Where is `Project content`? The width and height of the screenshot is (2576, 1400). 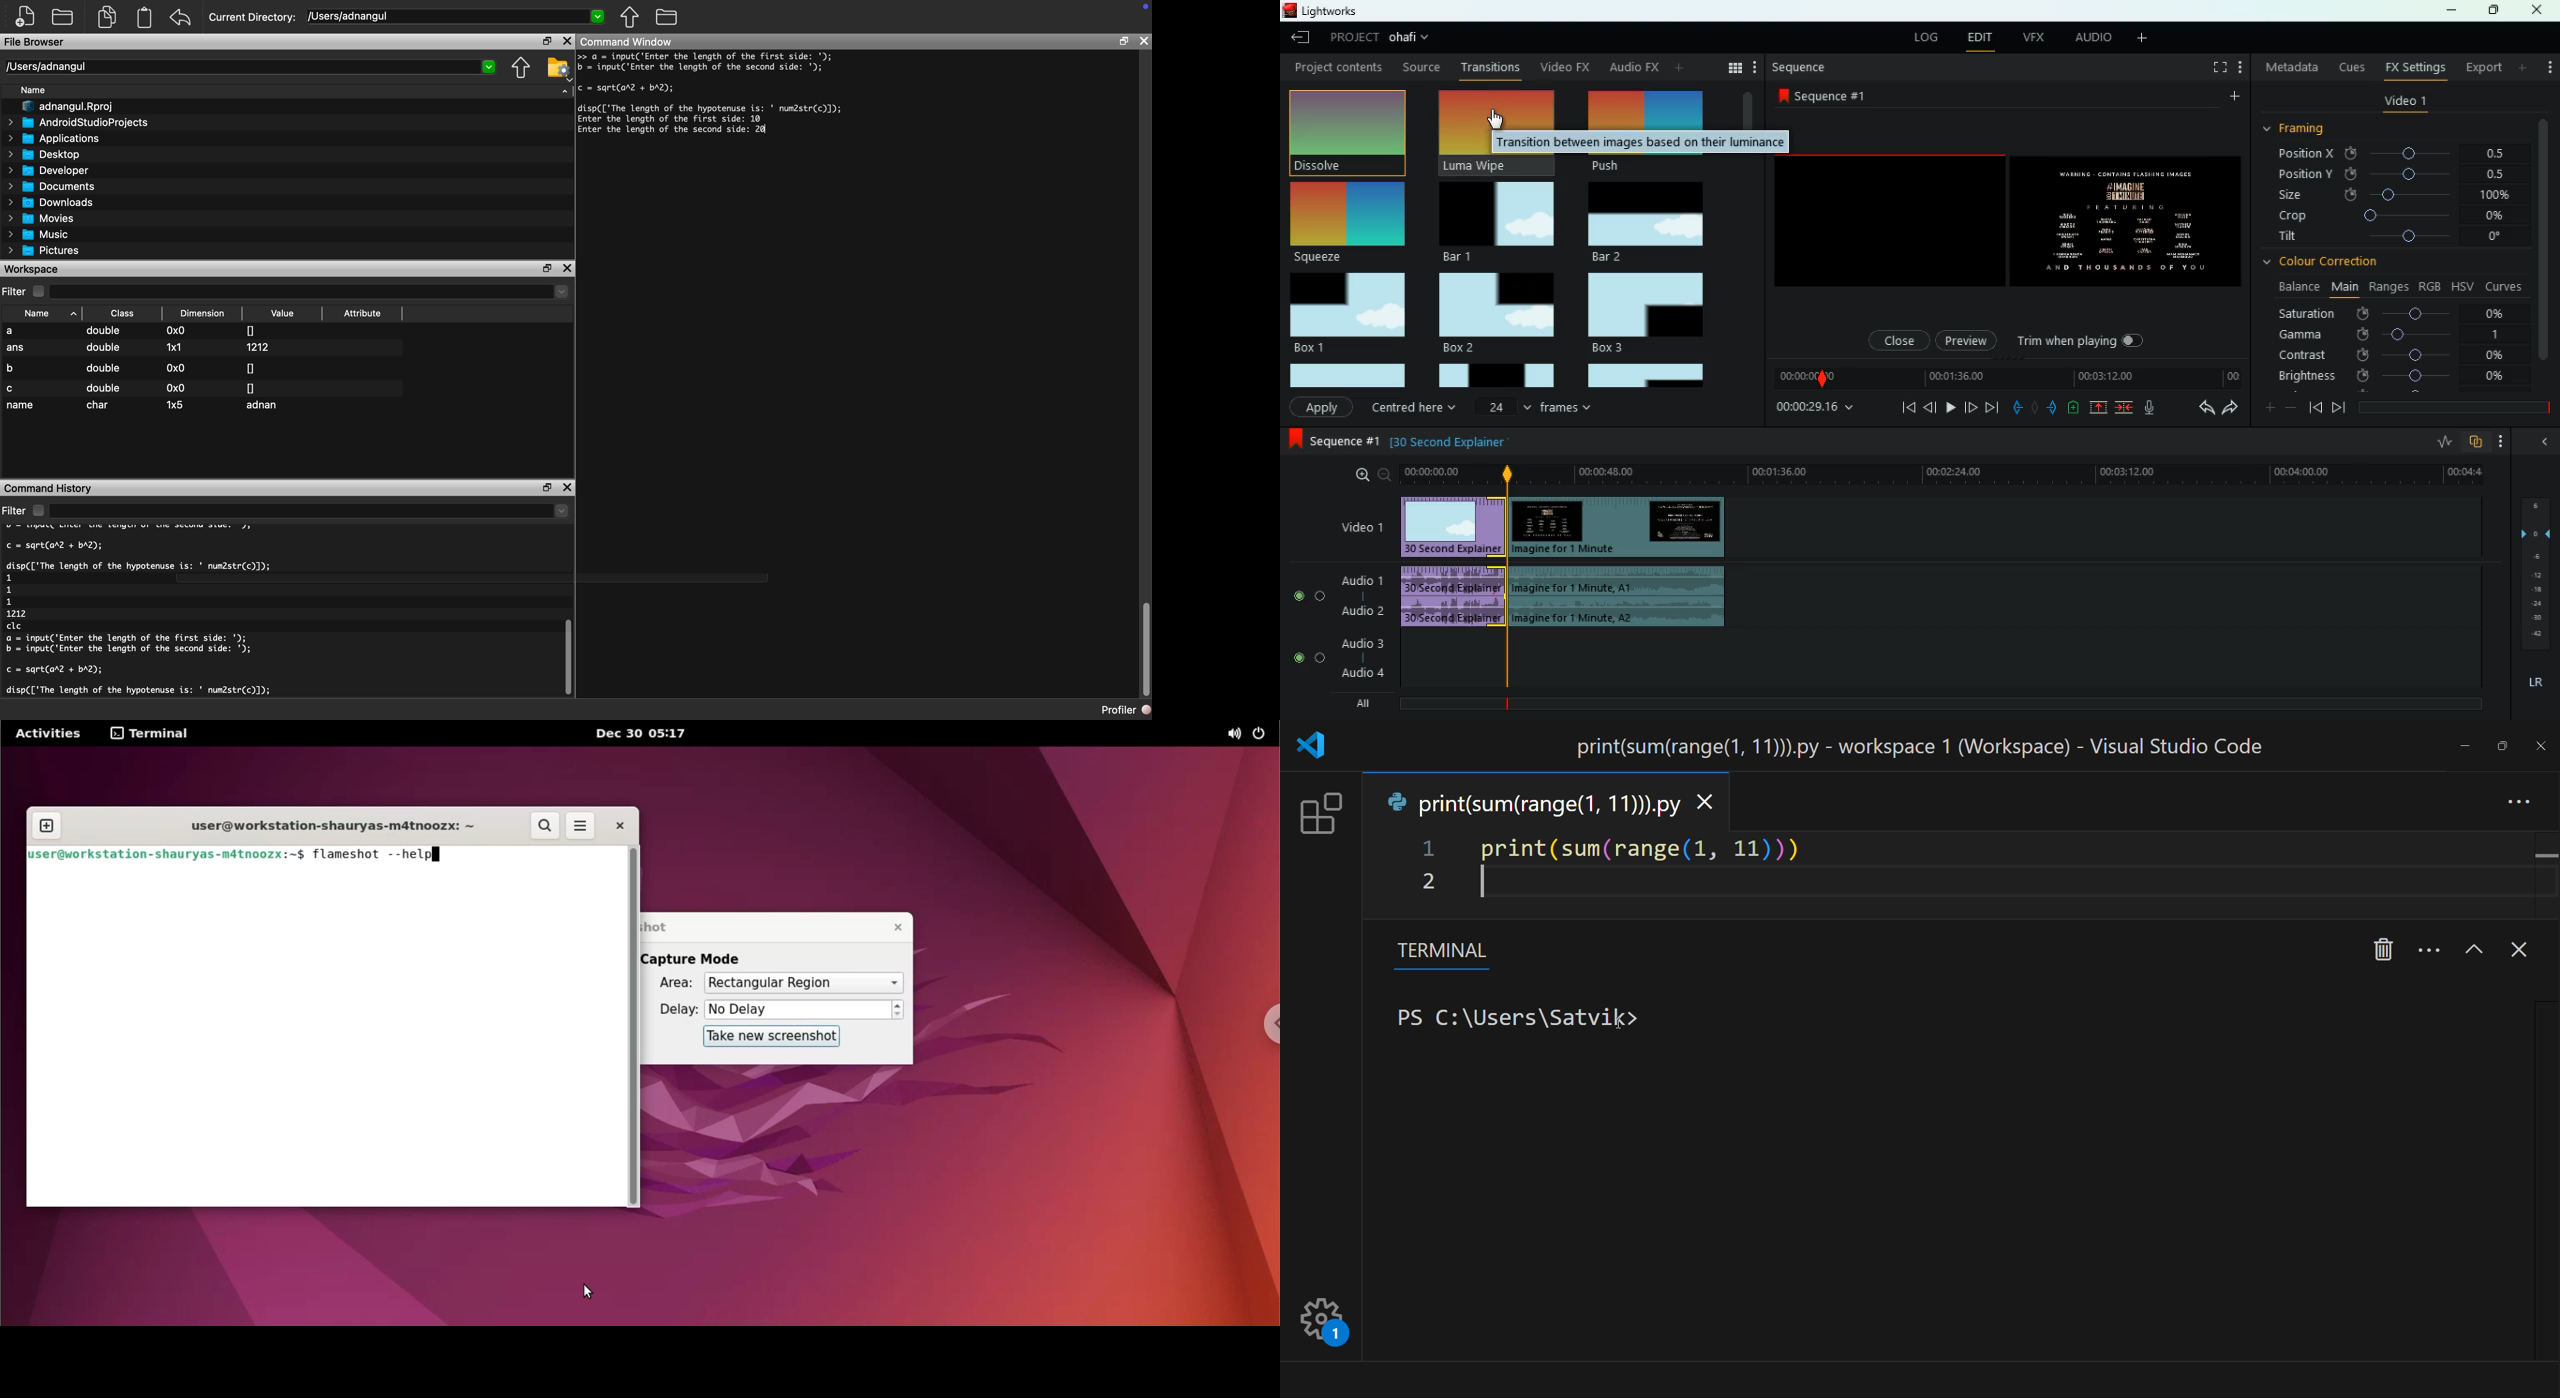 Project content is located at coordinates (1337, 66).